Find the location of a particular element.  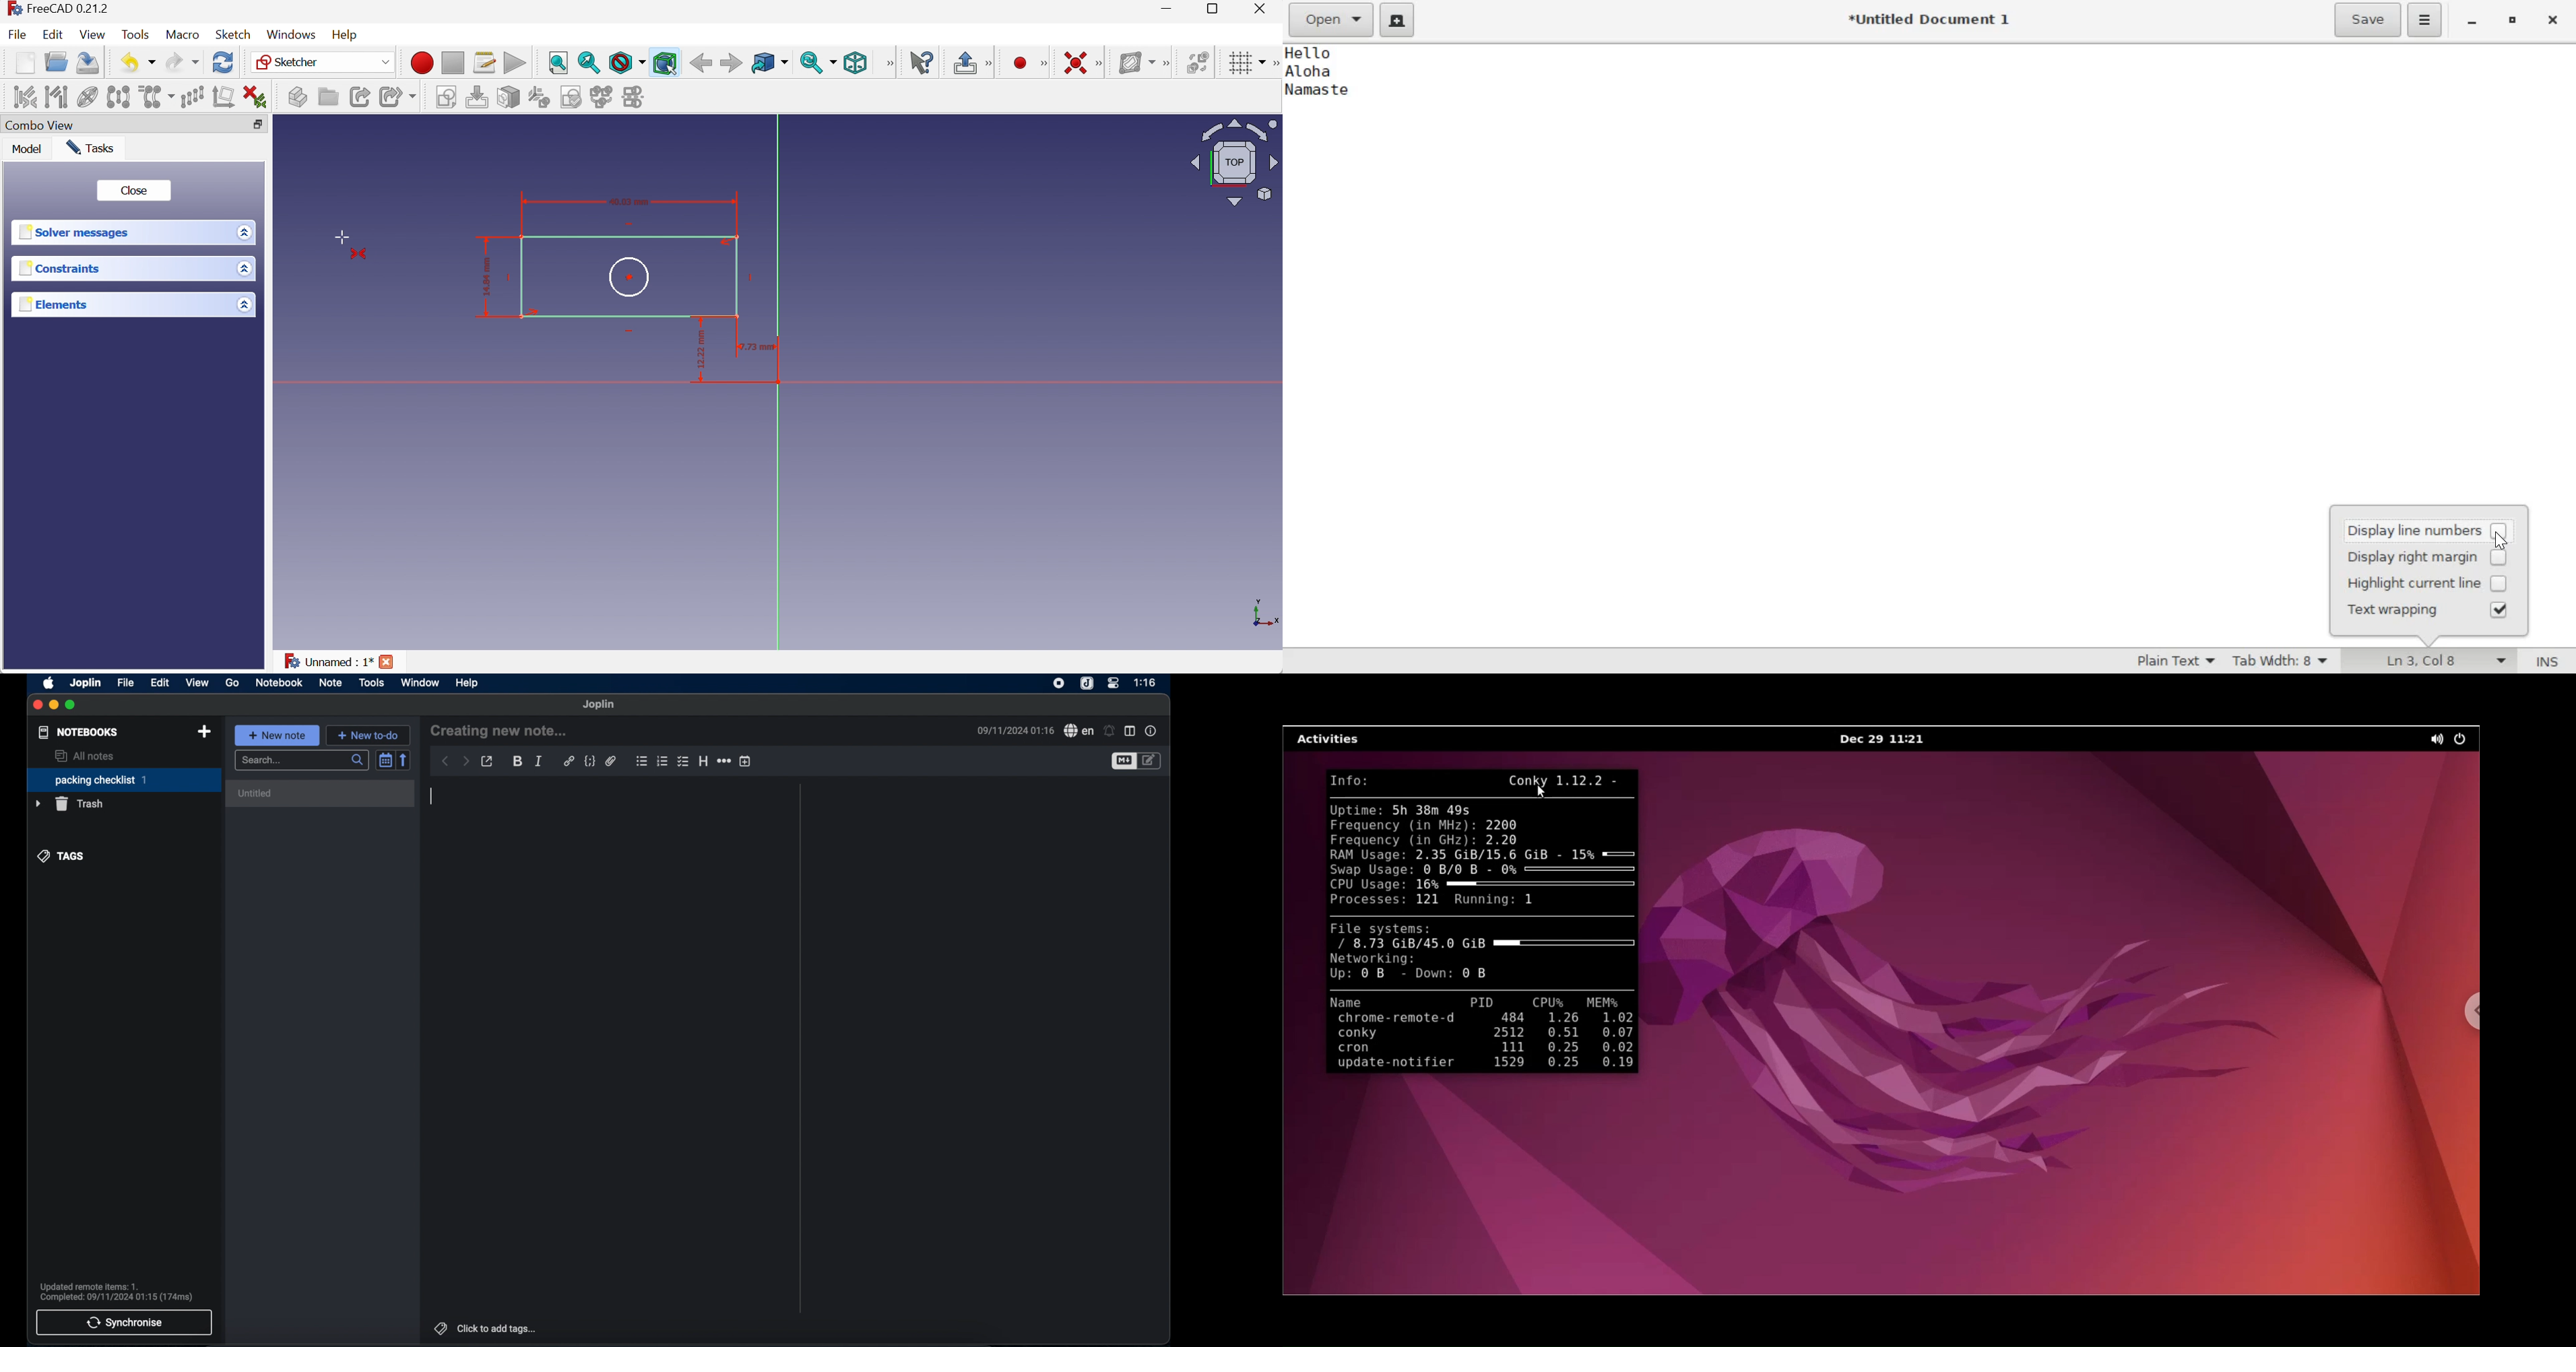

horizontal rule is located at coordinates (724, 761).